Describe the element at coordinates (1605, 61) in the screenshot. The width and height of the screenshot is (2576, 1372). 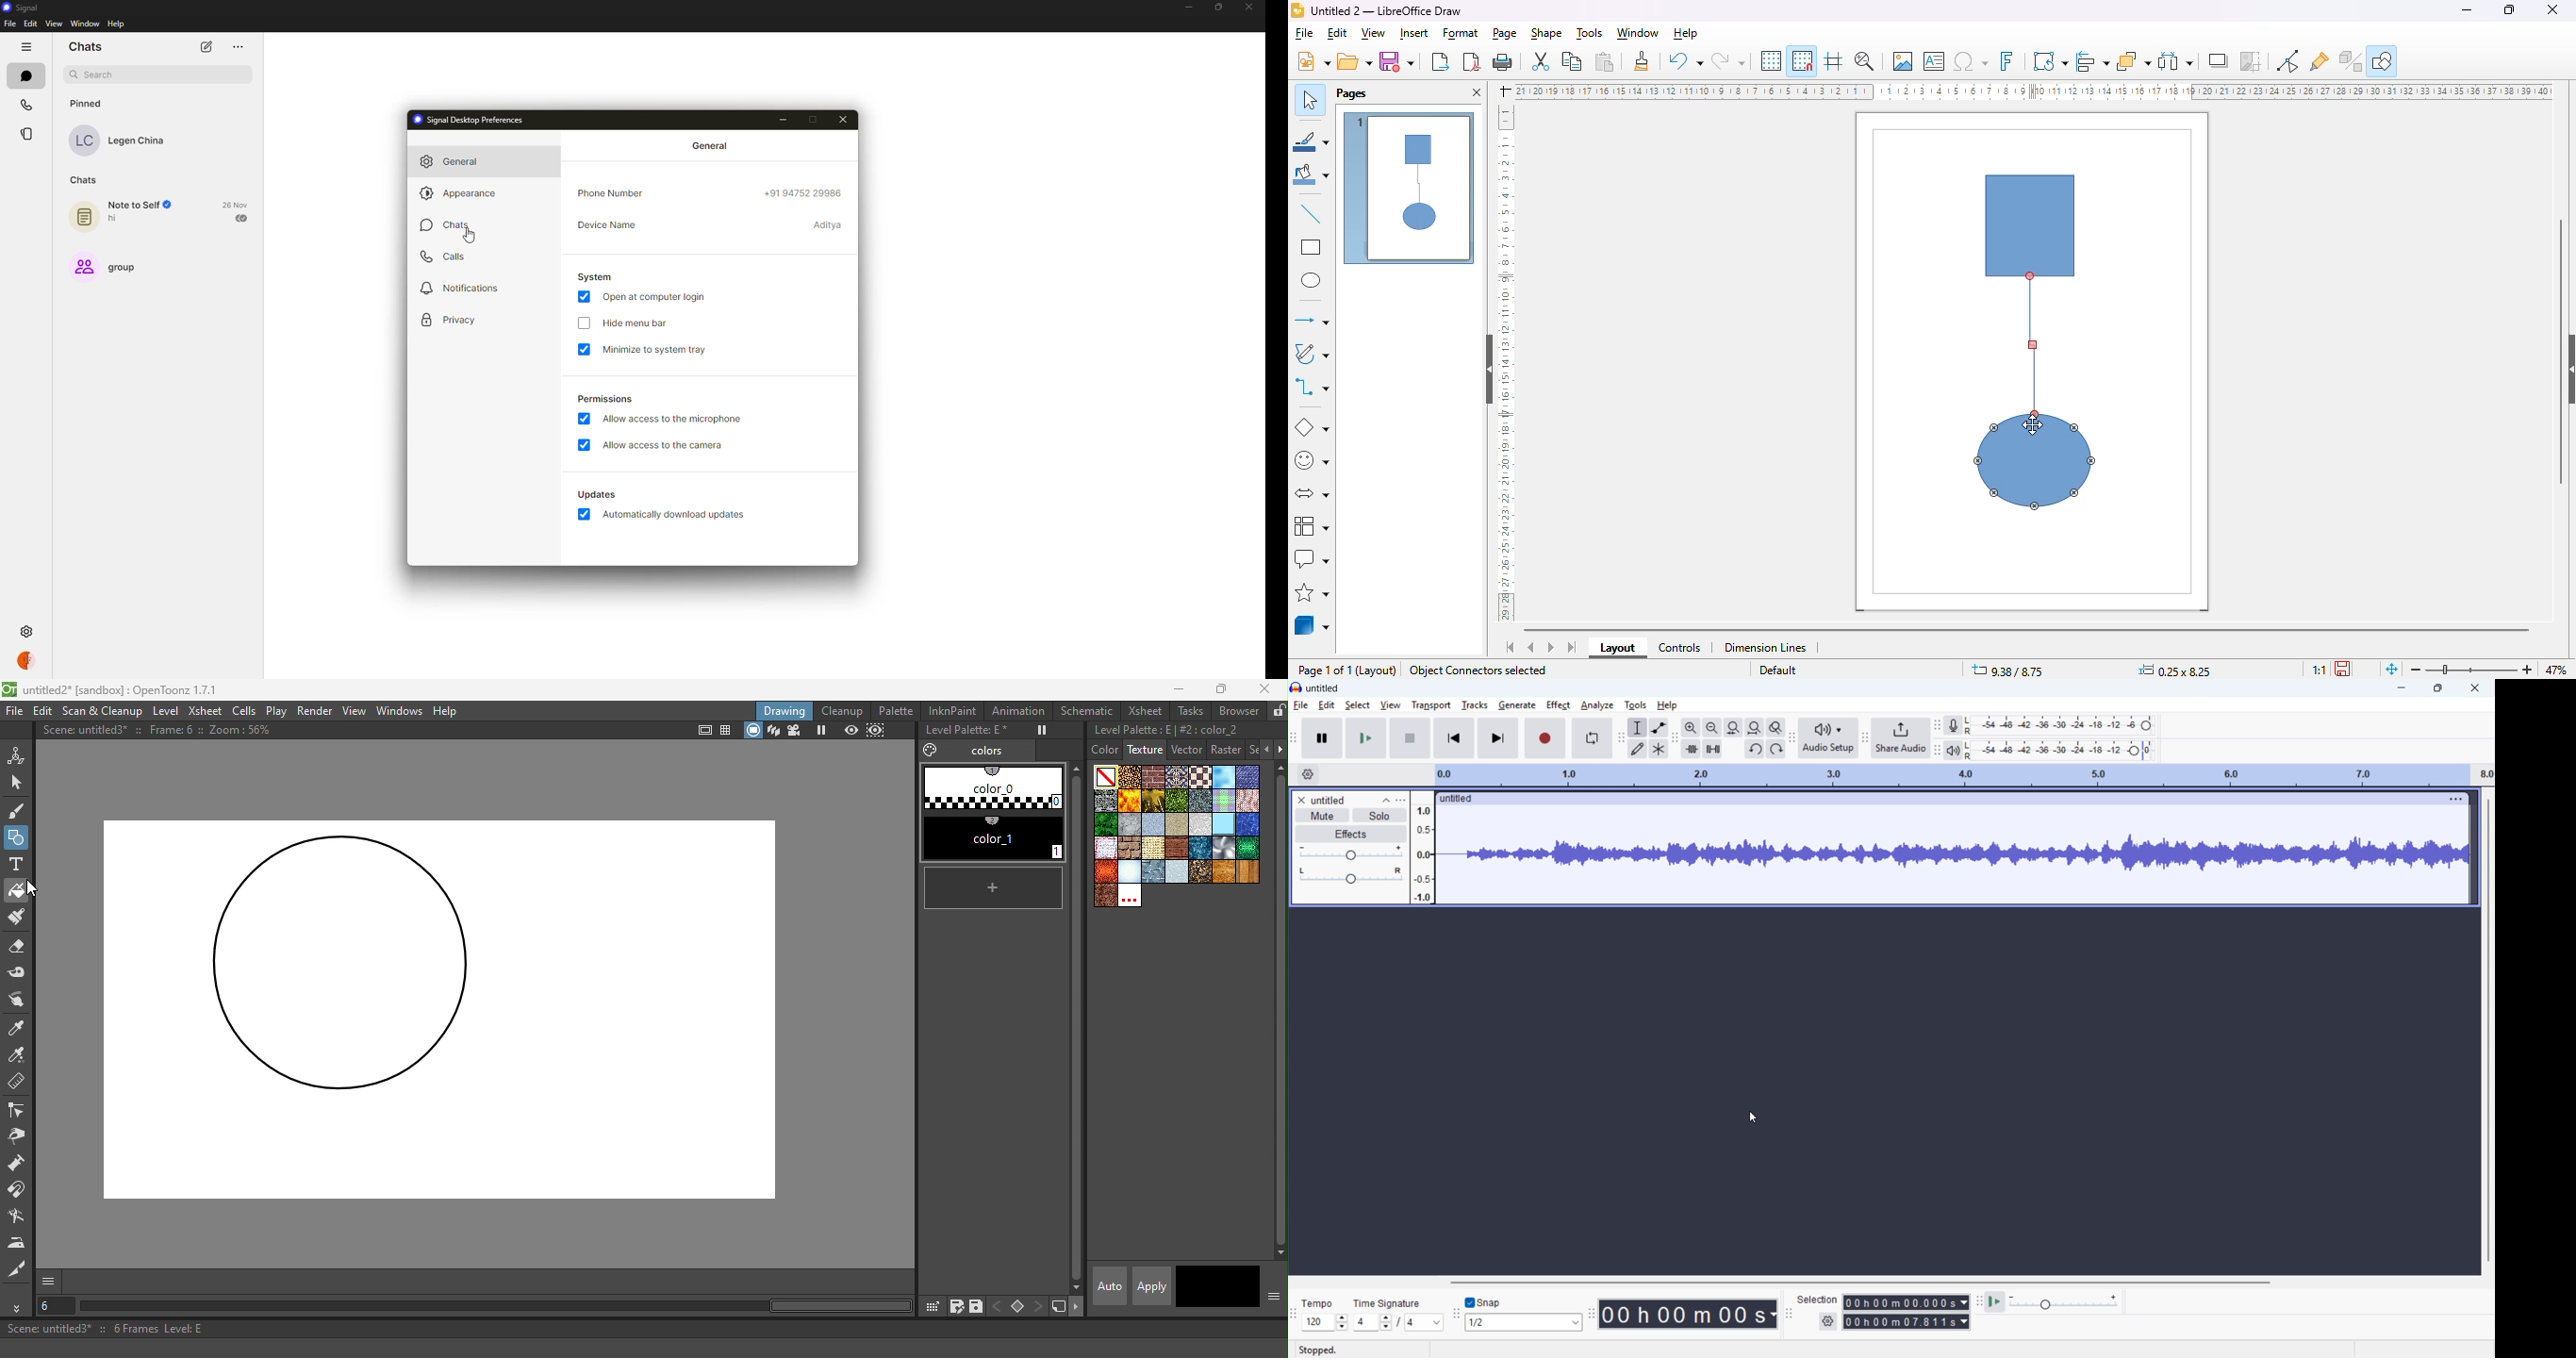
I see `paste` at that location.